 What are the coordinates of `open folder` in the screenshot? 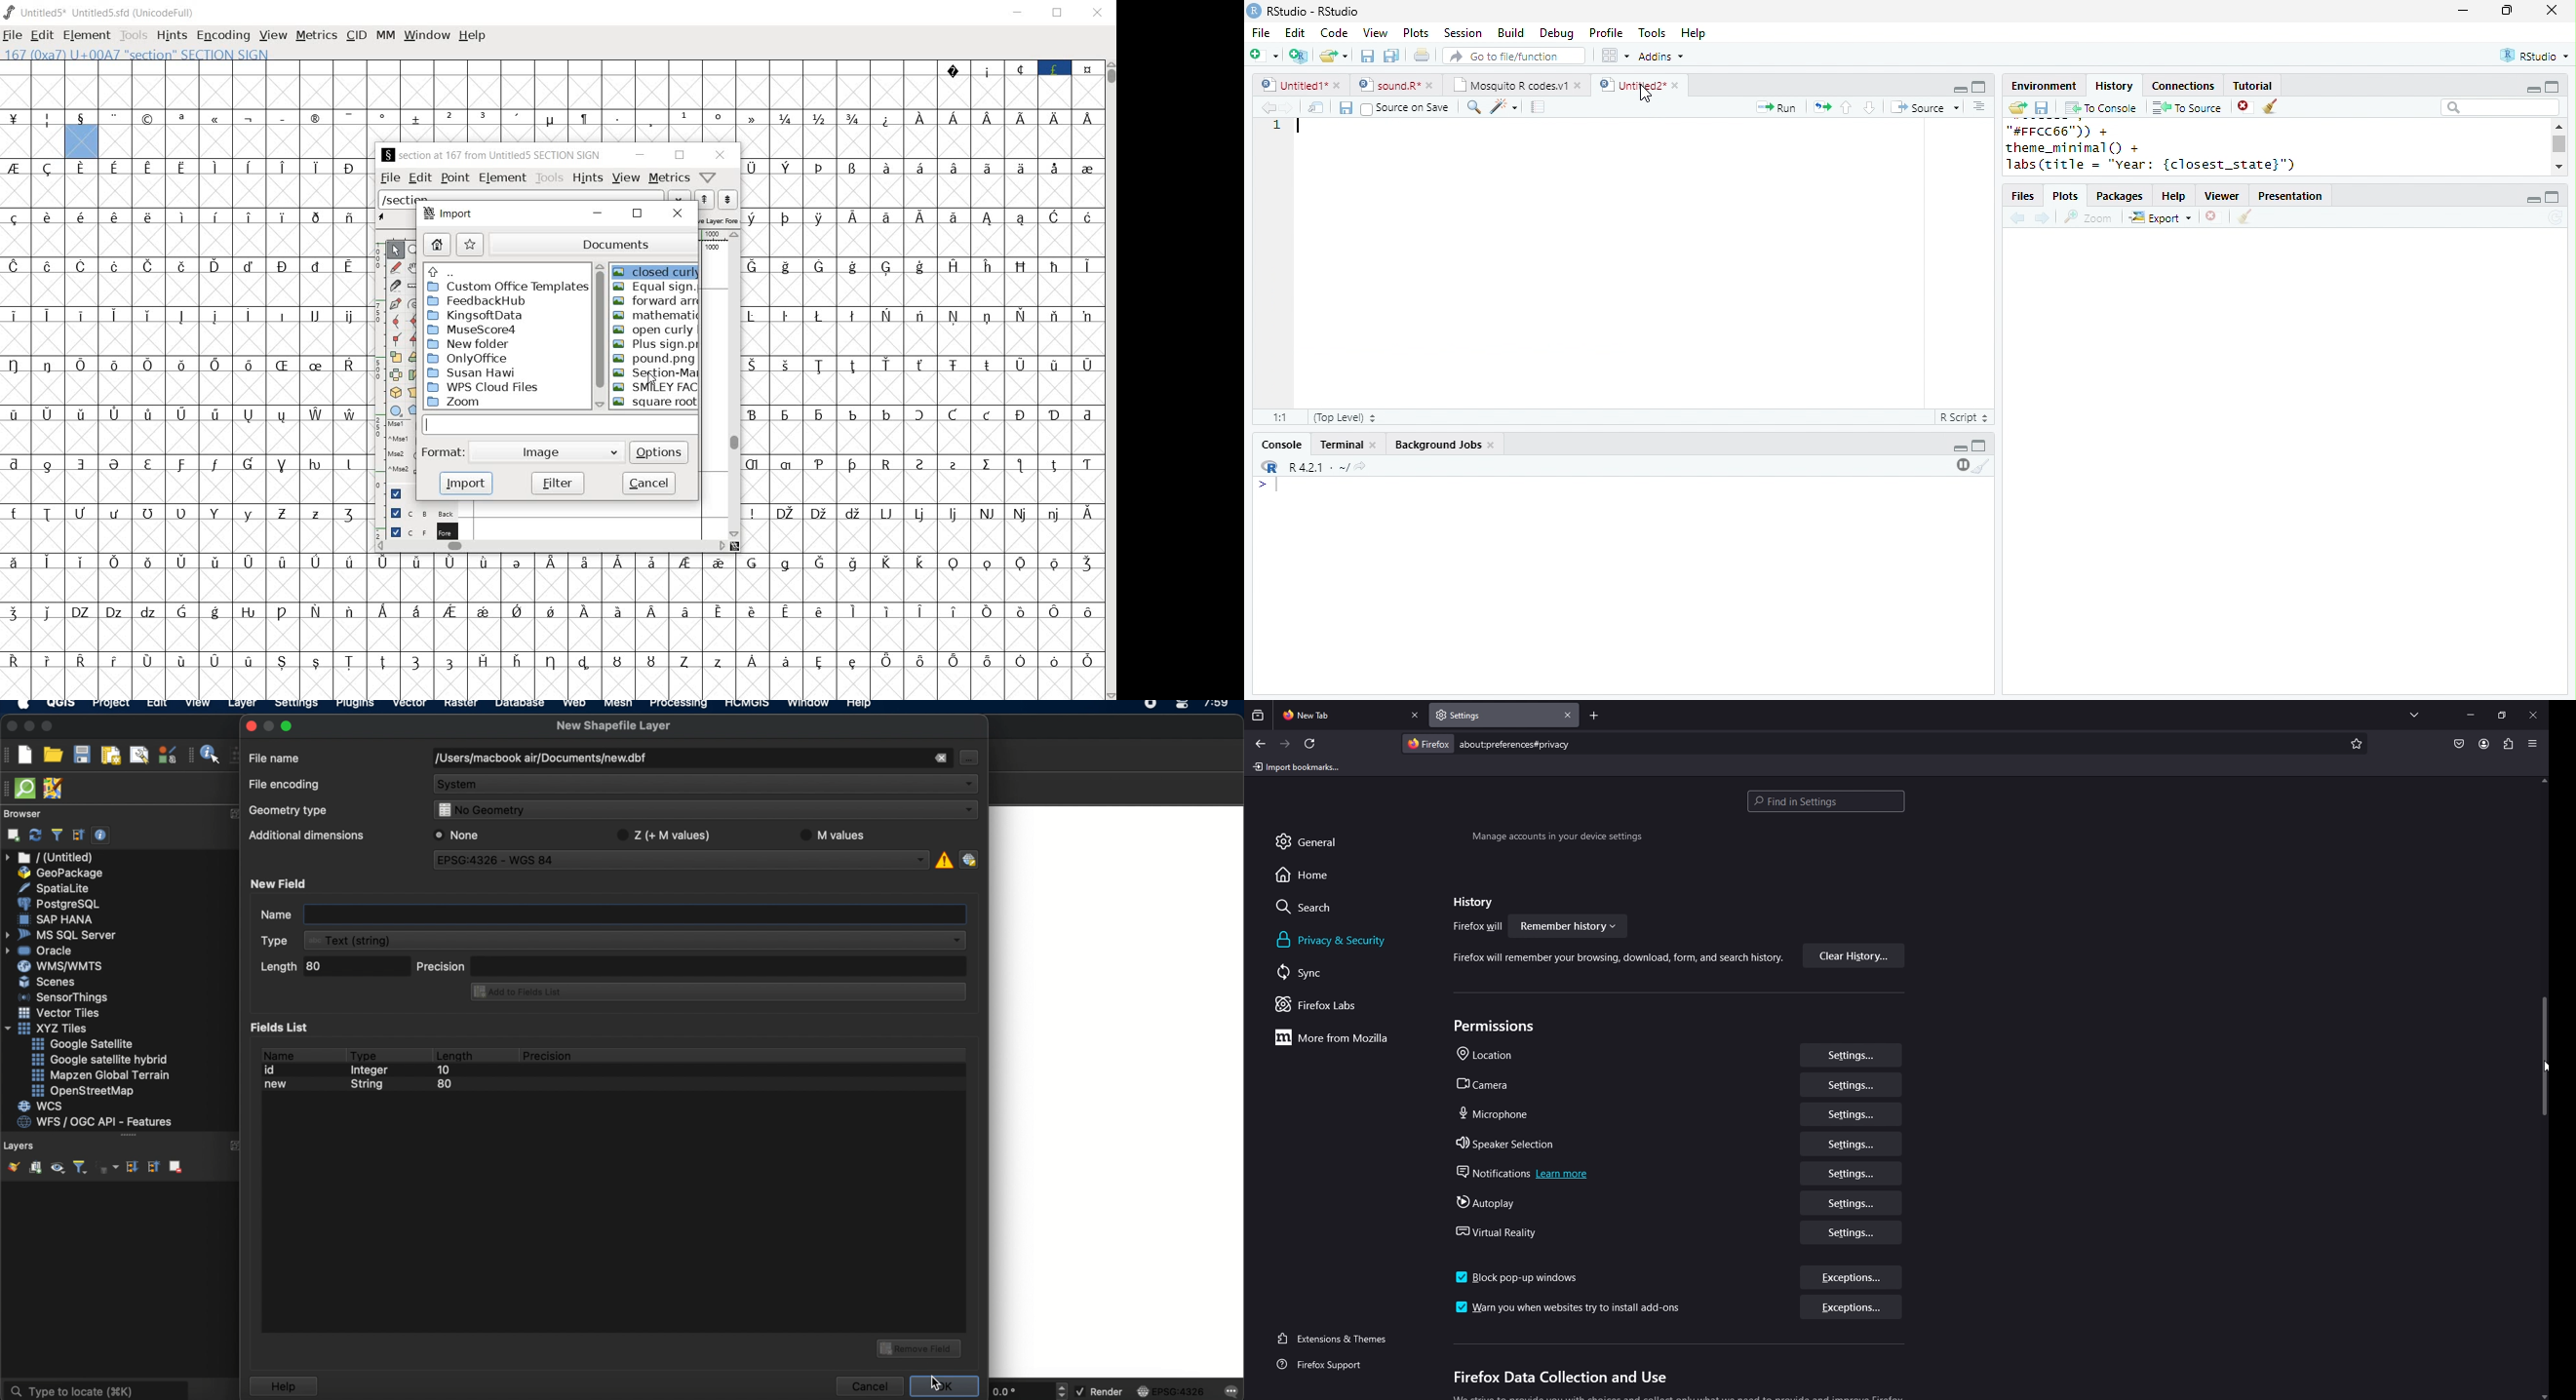 It's located at (2016, 107).